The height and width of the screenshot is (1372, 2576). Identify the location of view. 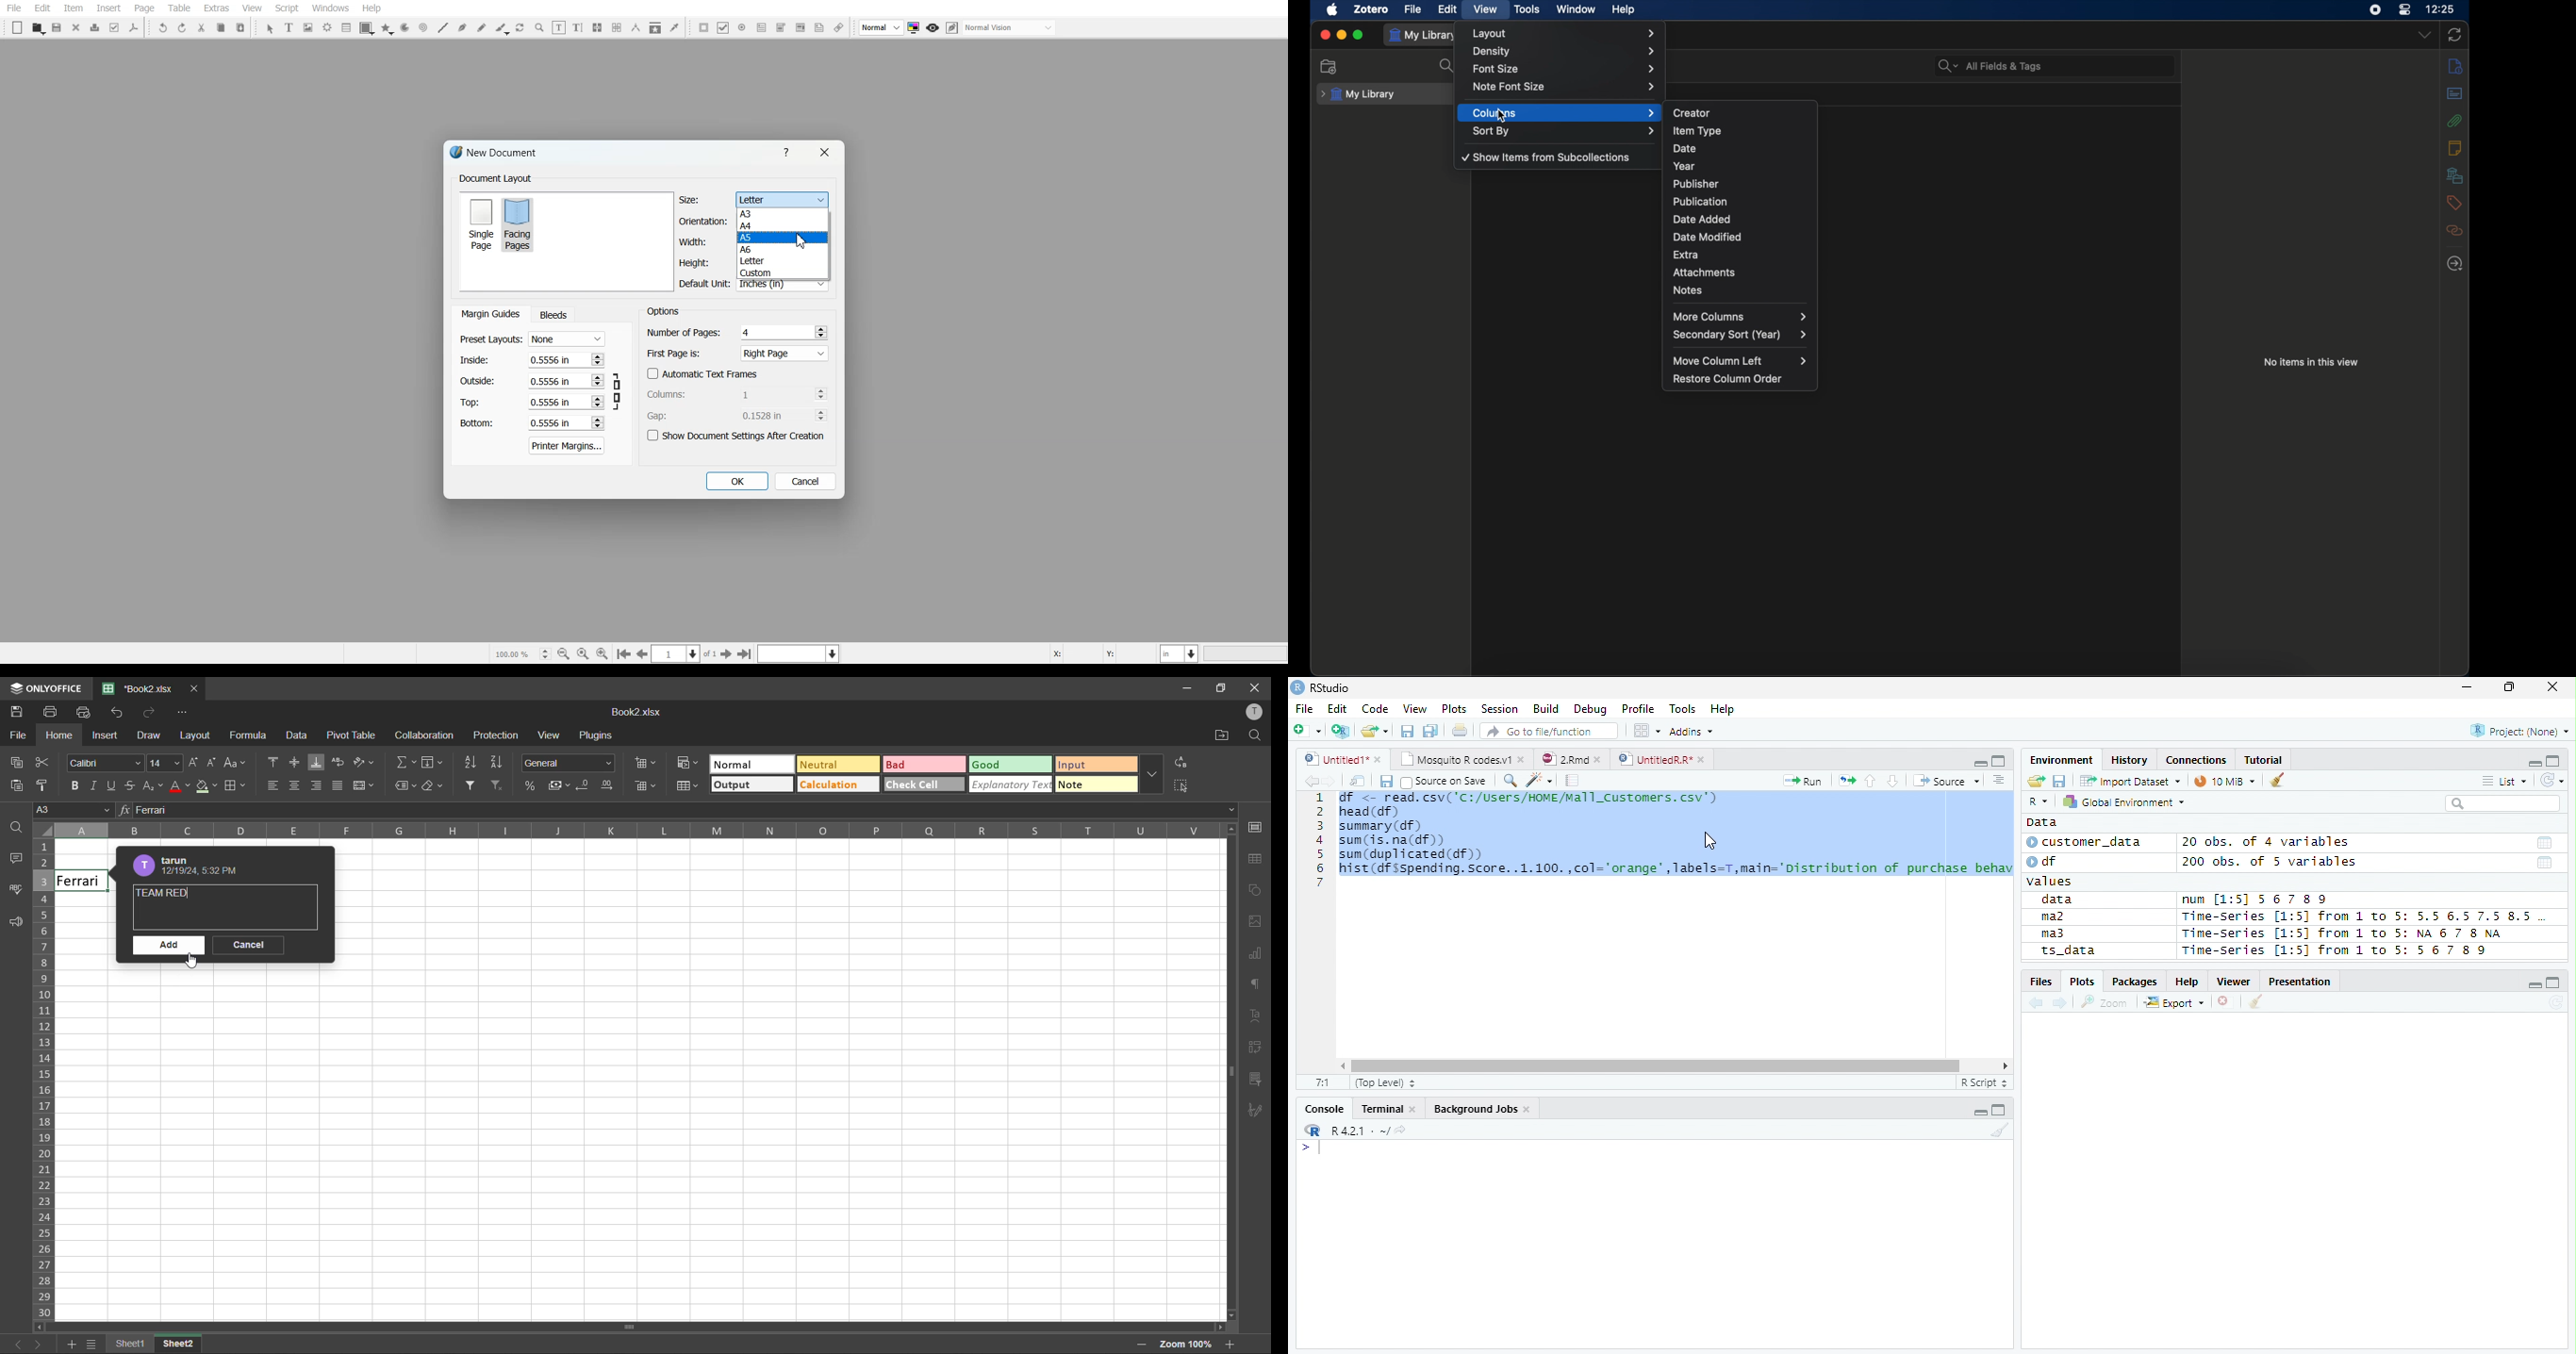
(550, 735).